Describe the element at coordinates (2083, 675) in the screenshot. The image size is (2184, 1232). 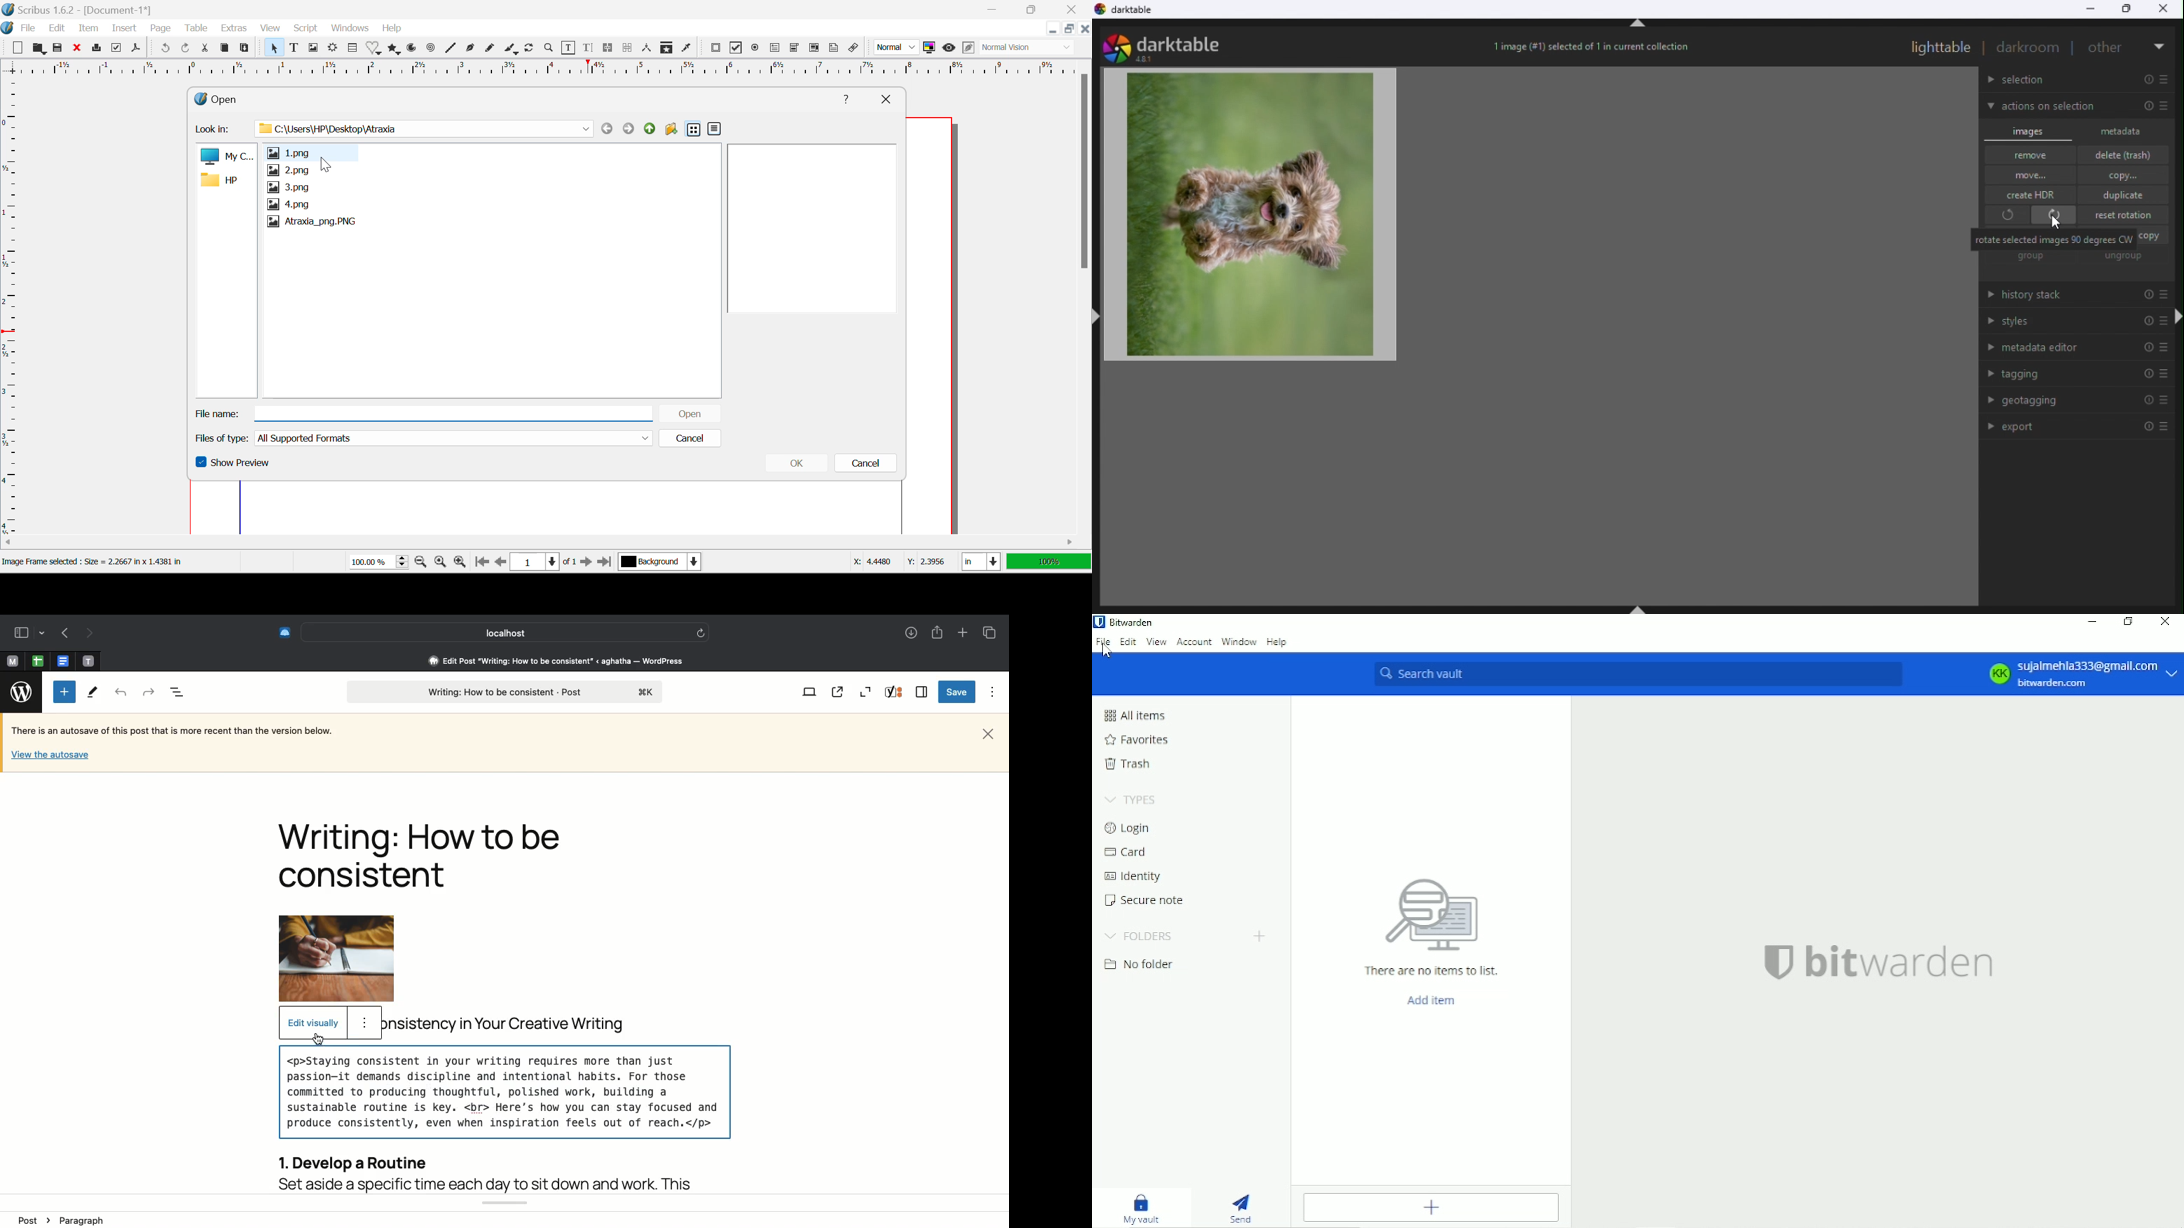
I see `Account` at that location.